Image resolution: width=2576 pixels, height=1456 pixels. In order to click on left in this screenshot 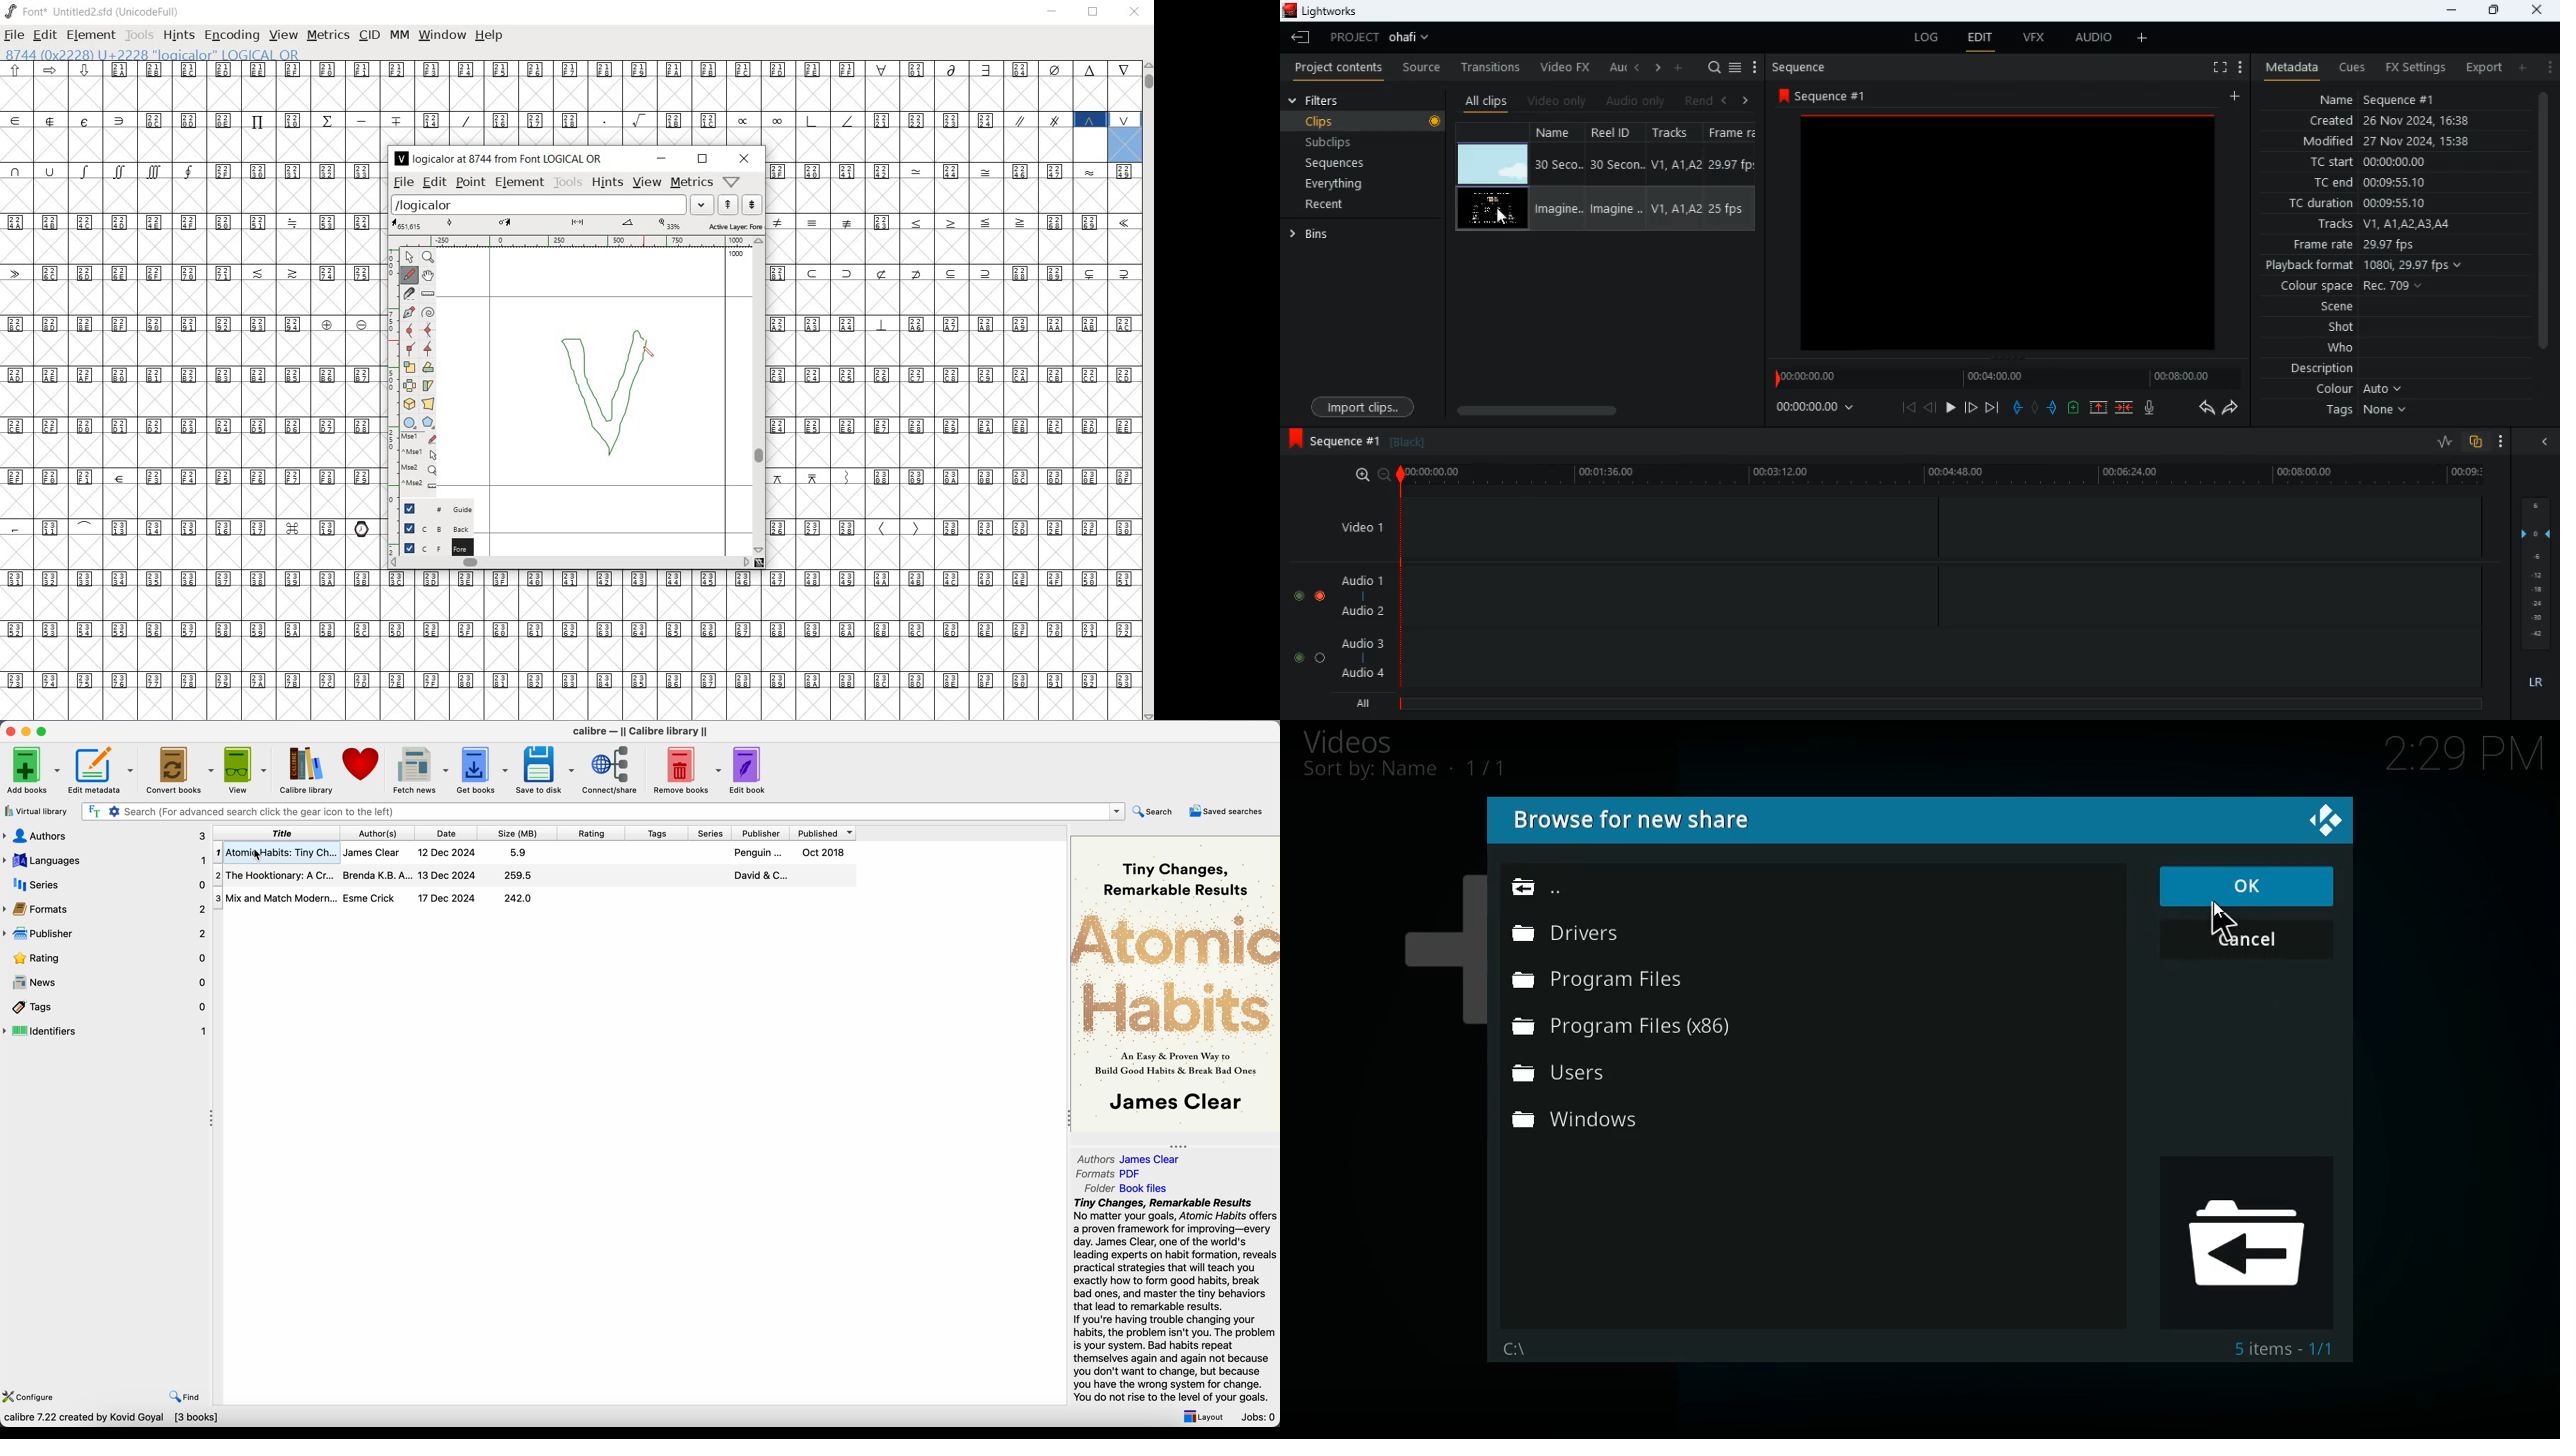, I will do `click(1639, 65)`.